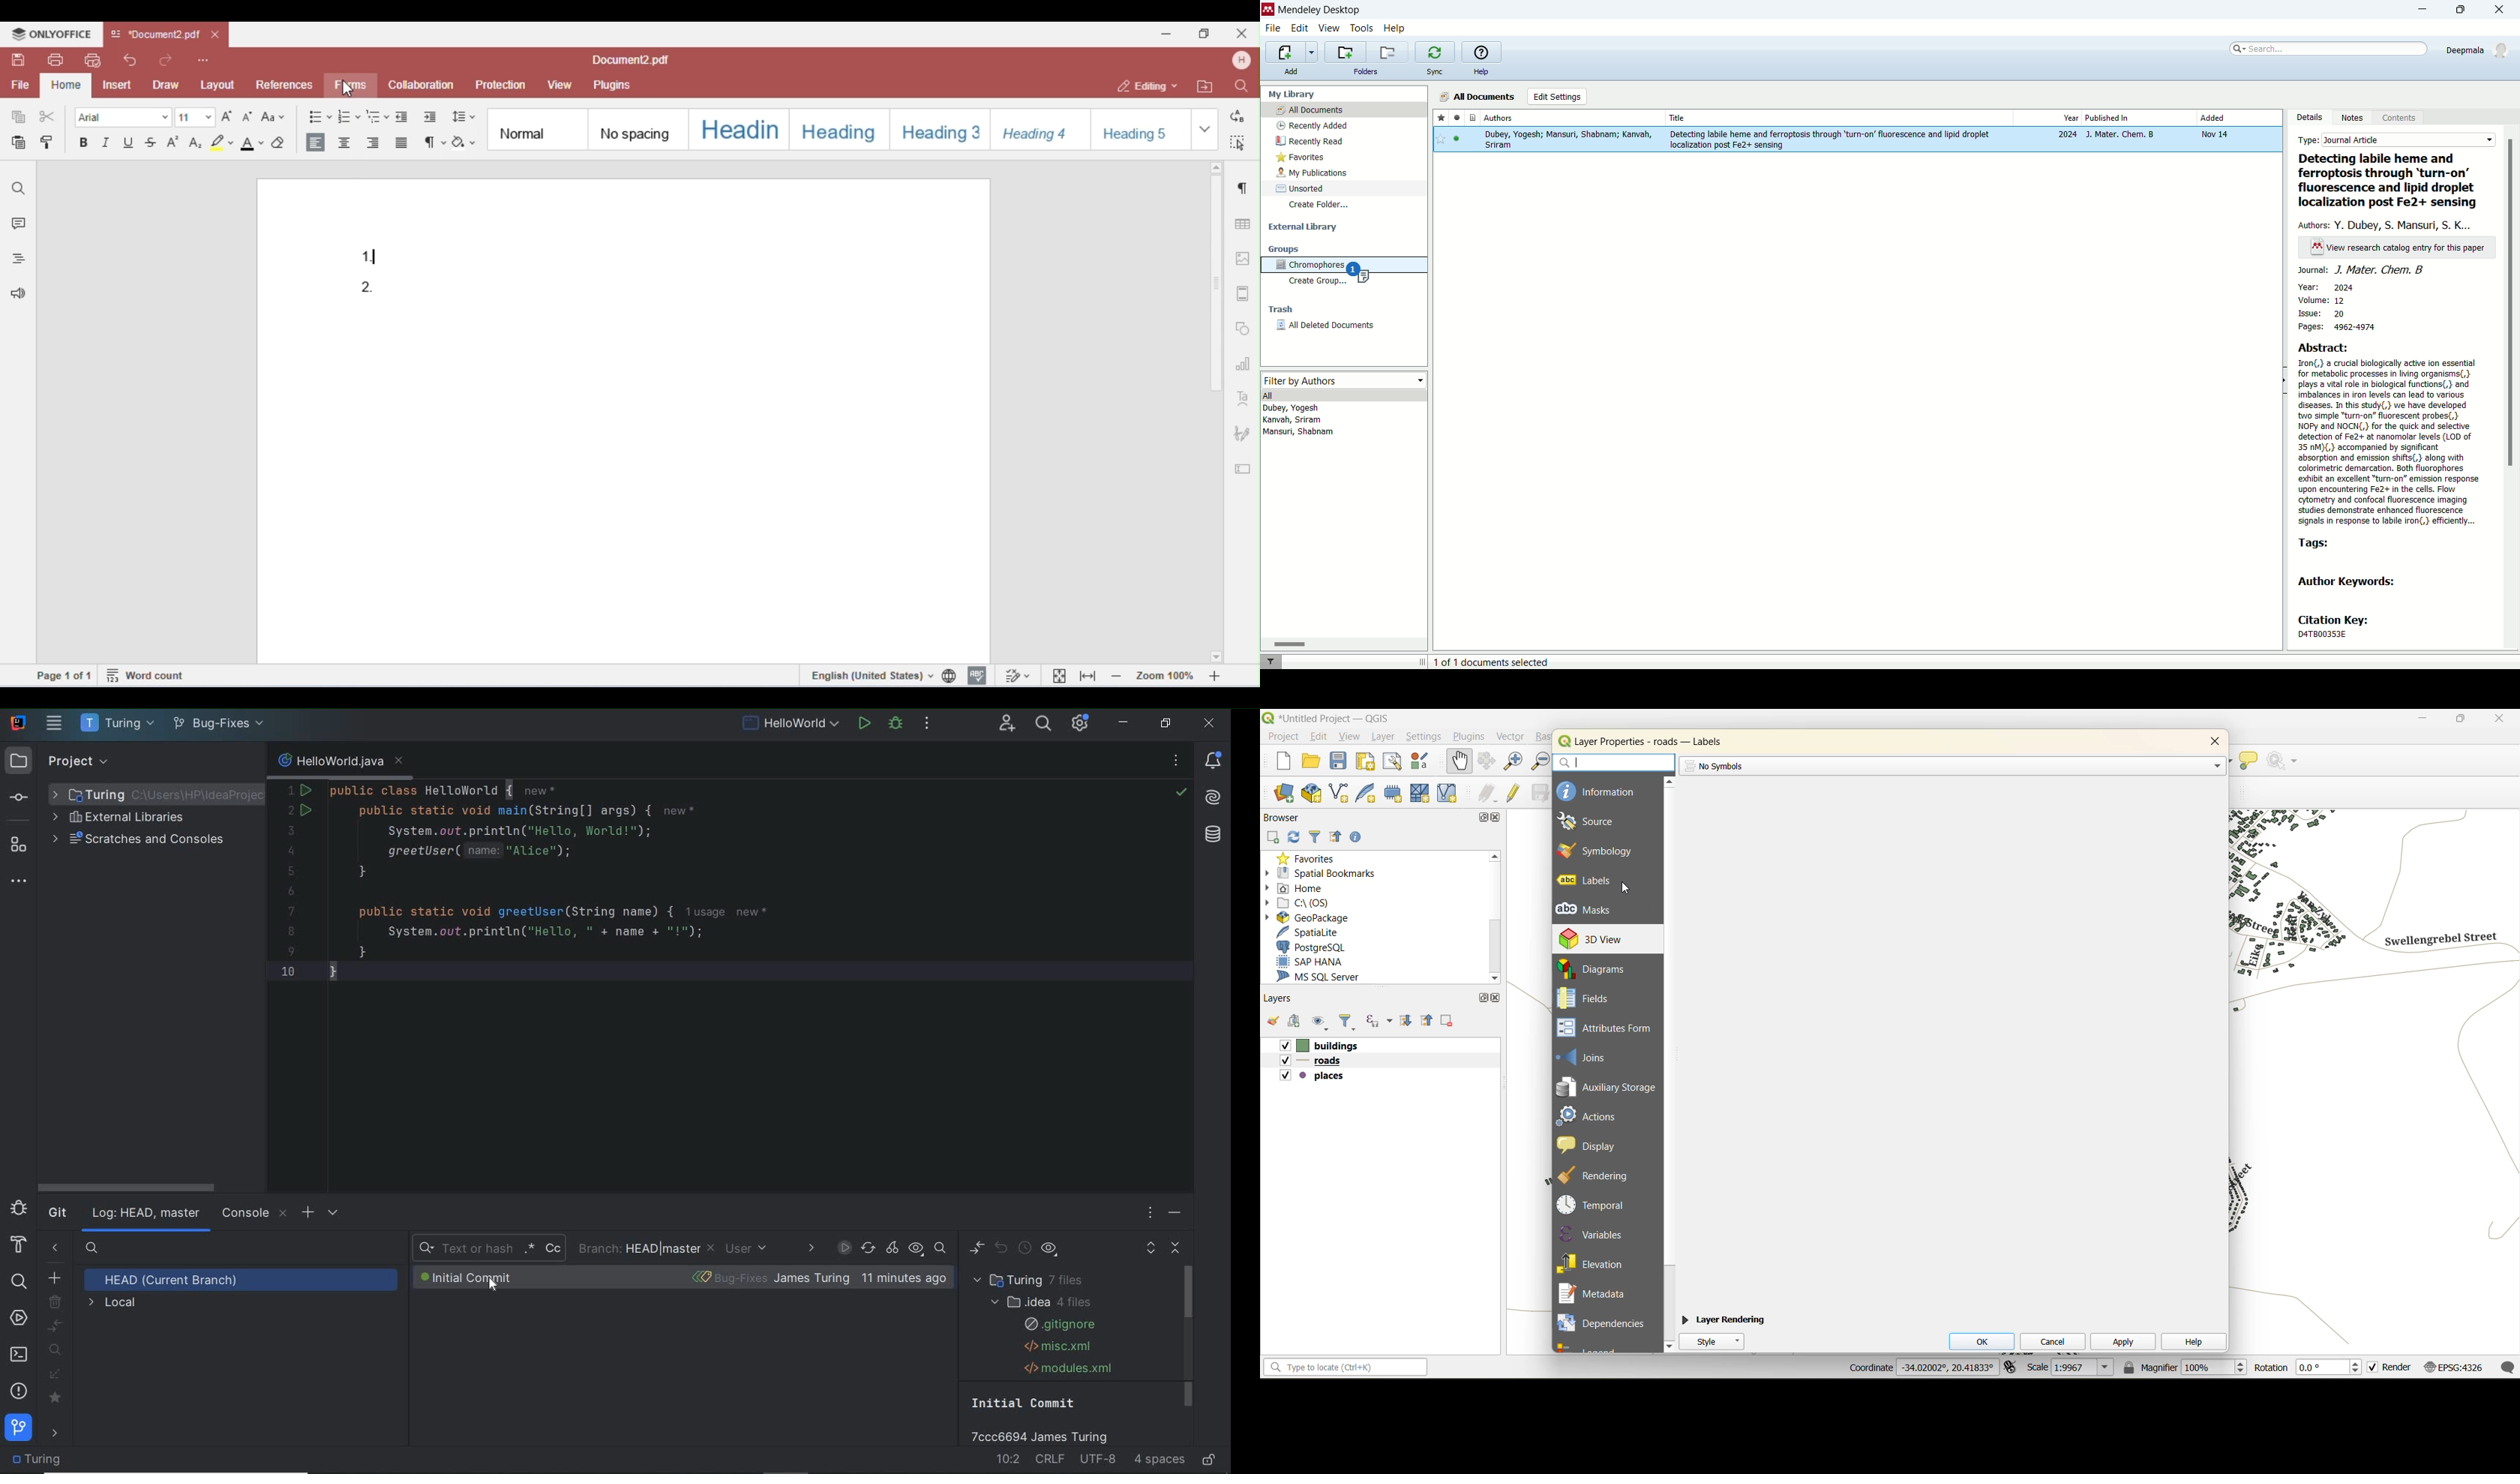 This screenshot has height=1484, width=2520. I want to click on research paper, so click(1857, 140).